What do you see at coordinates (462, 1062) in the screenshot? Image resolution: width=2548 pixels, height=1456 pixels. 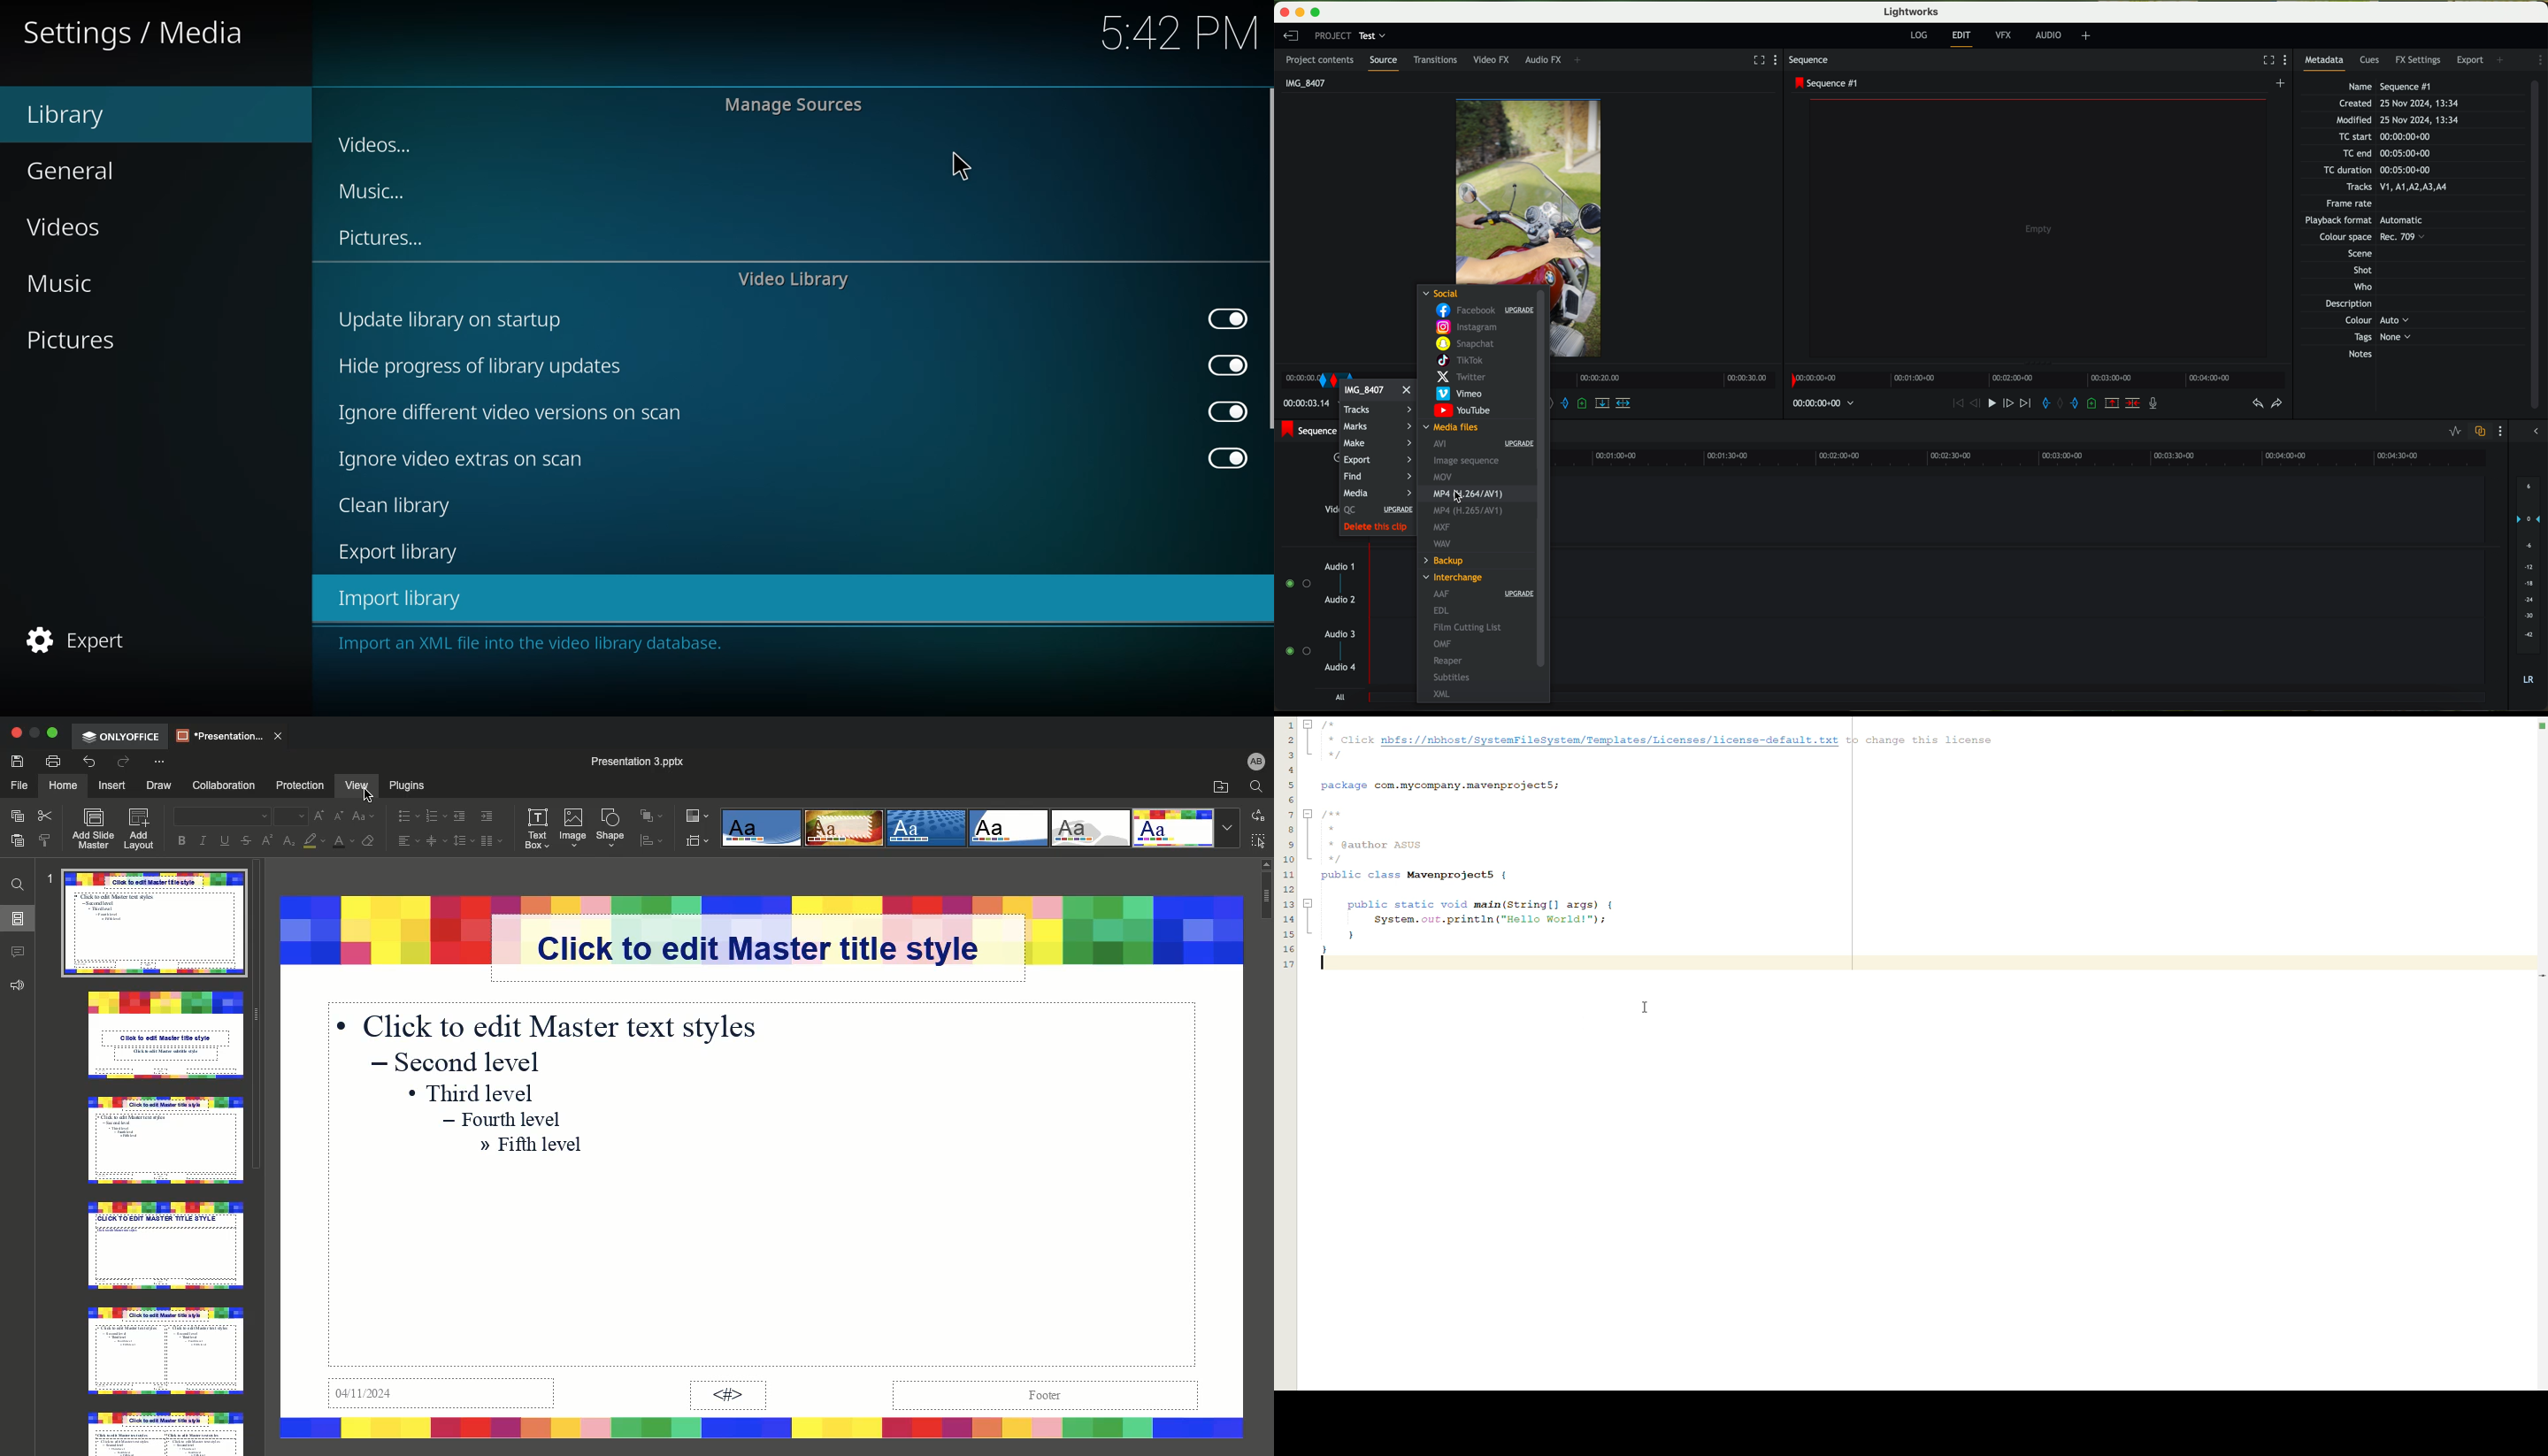 I see `+ Second level` at bounding box center [462, 1062].